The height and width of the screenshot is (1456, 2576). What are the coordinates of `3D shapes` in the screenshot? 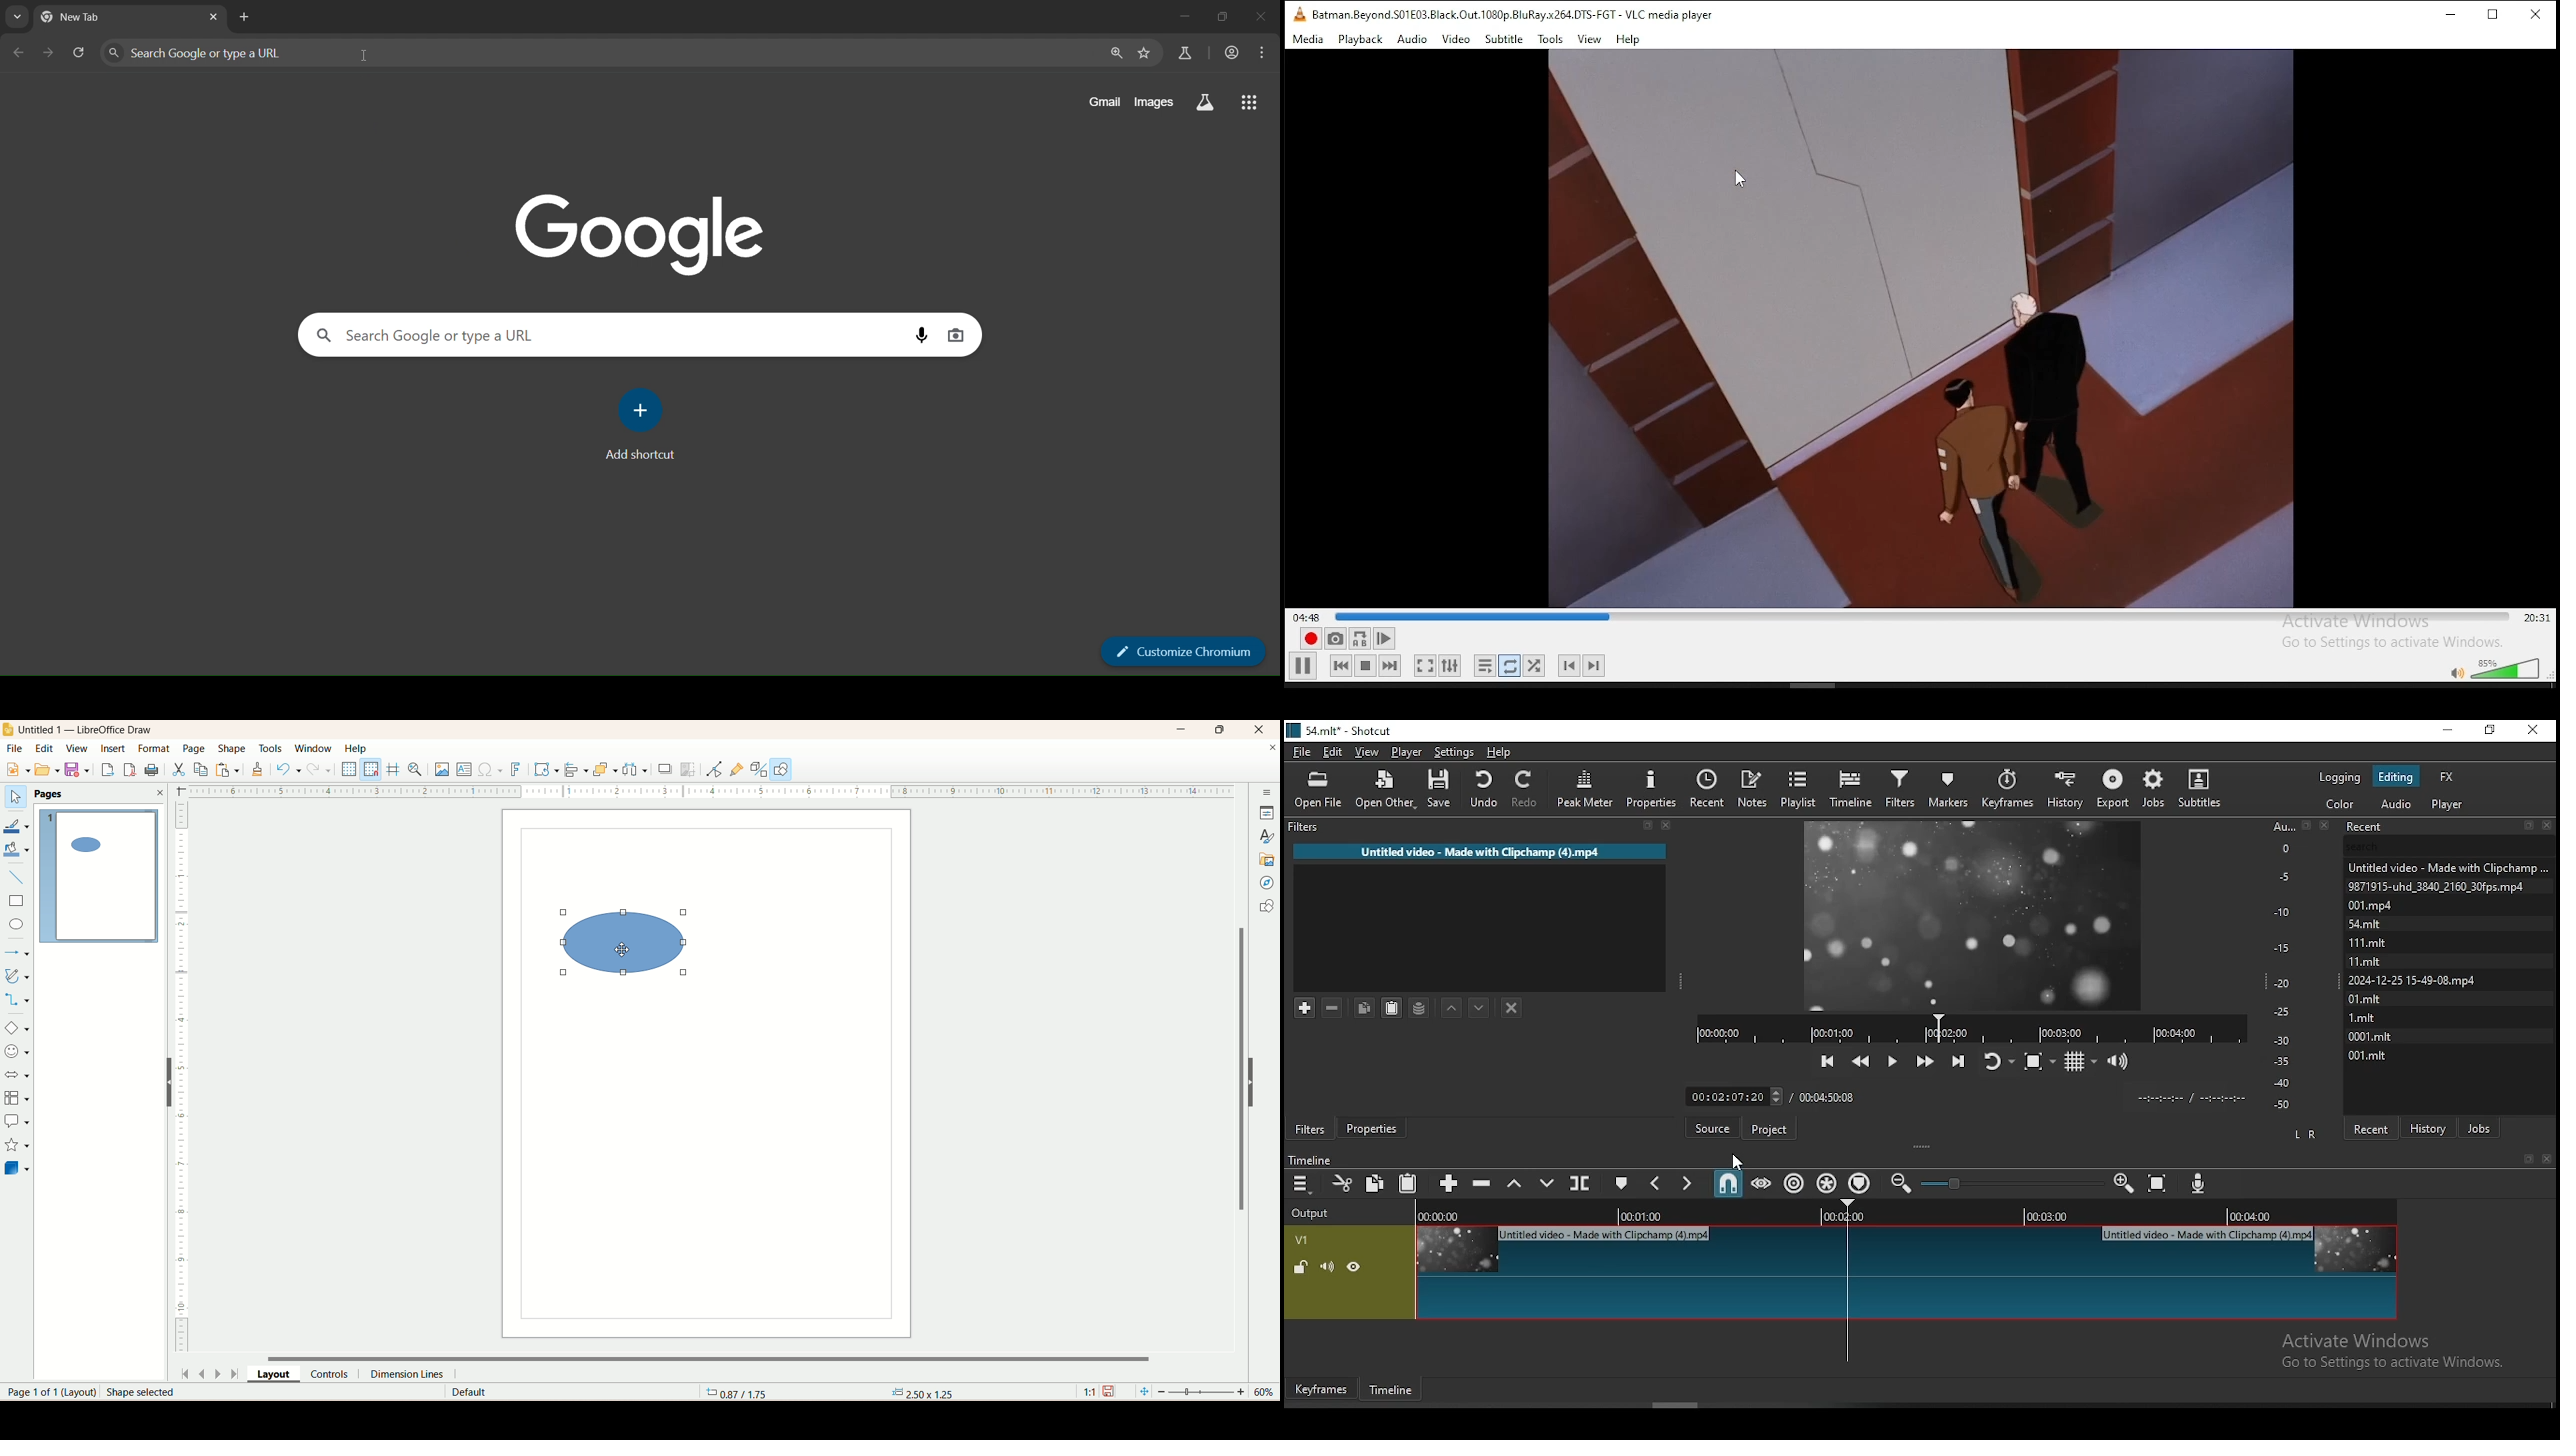 It's located at (18, 1168).